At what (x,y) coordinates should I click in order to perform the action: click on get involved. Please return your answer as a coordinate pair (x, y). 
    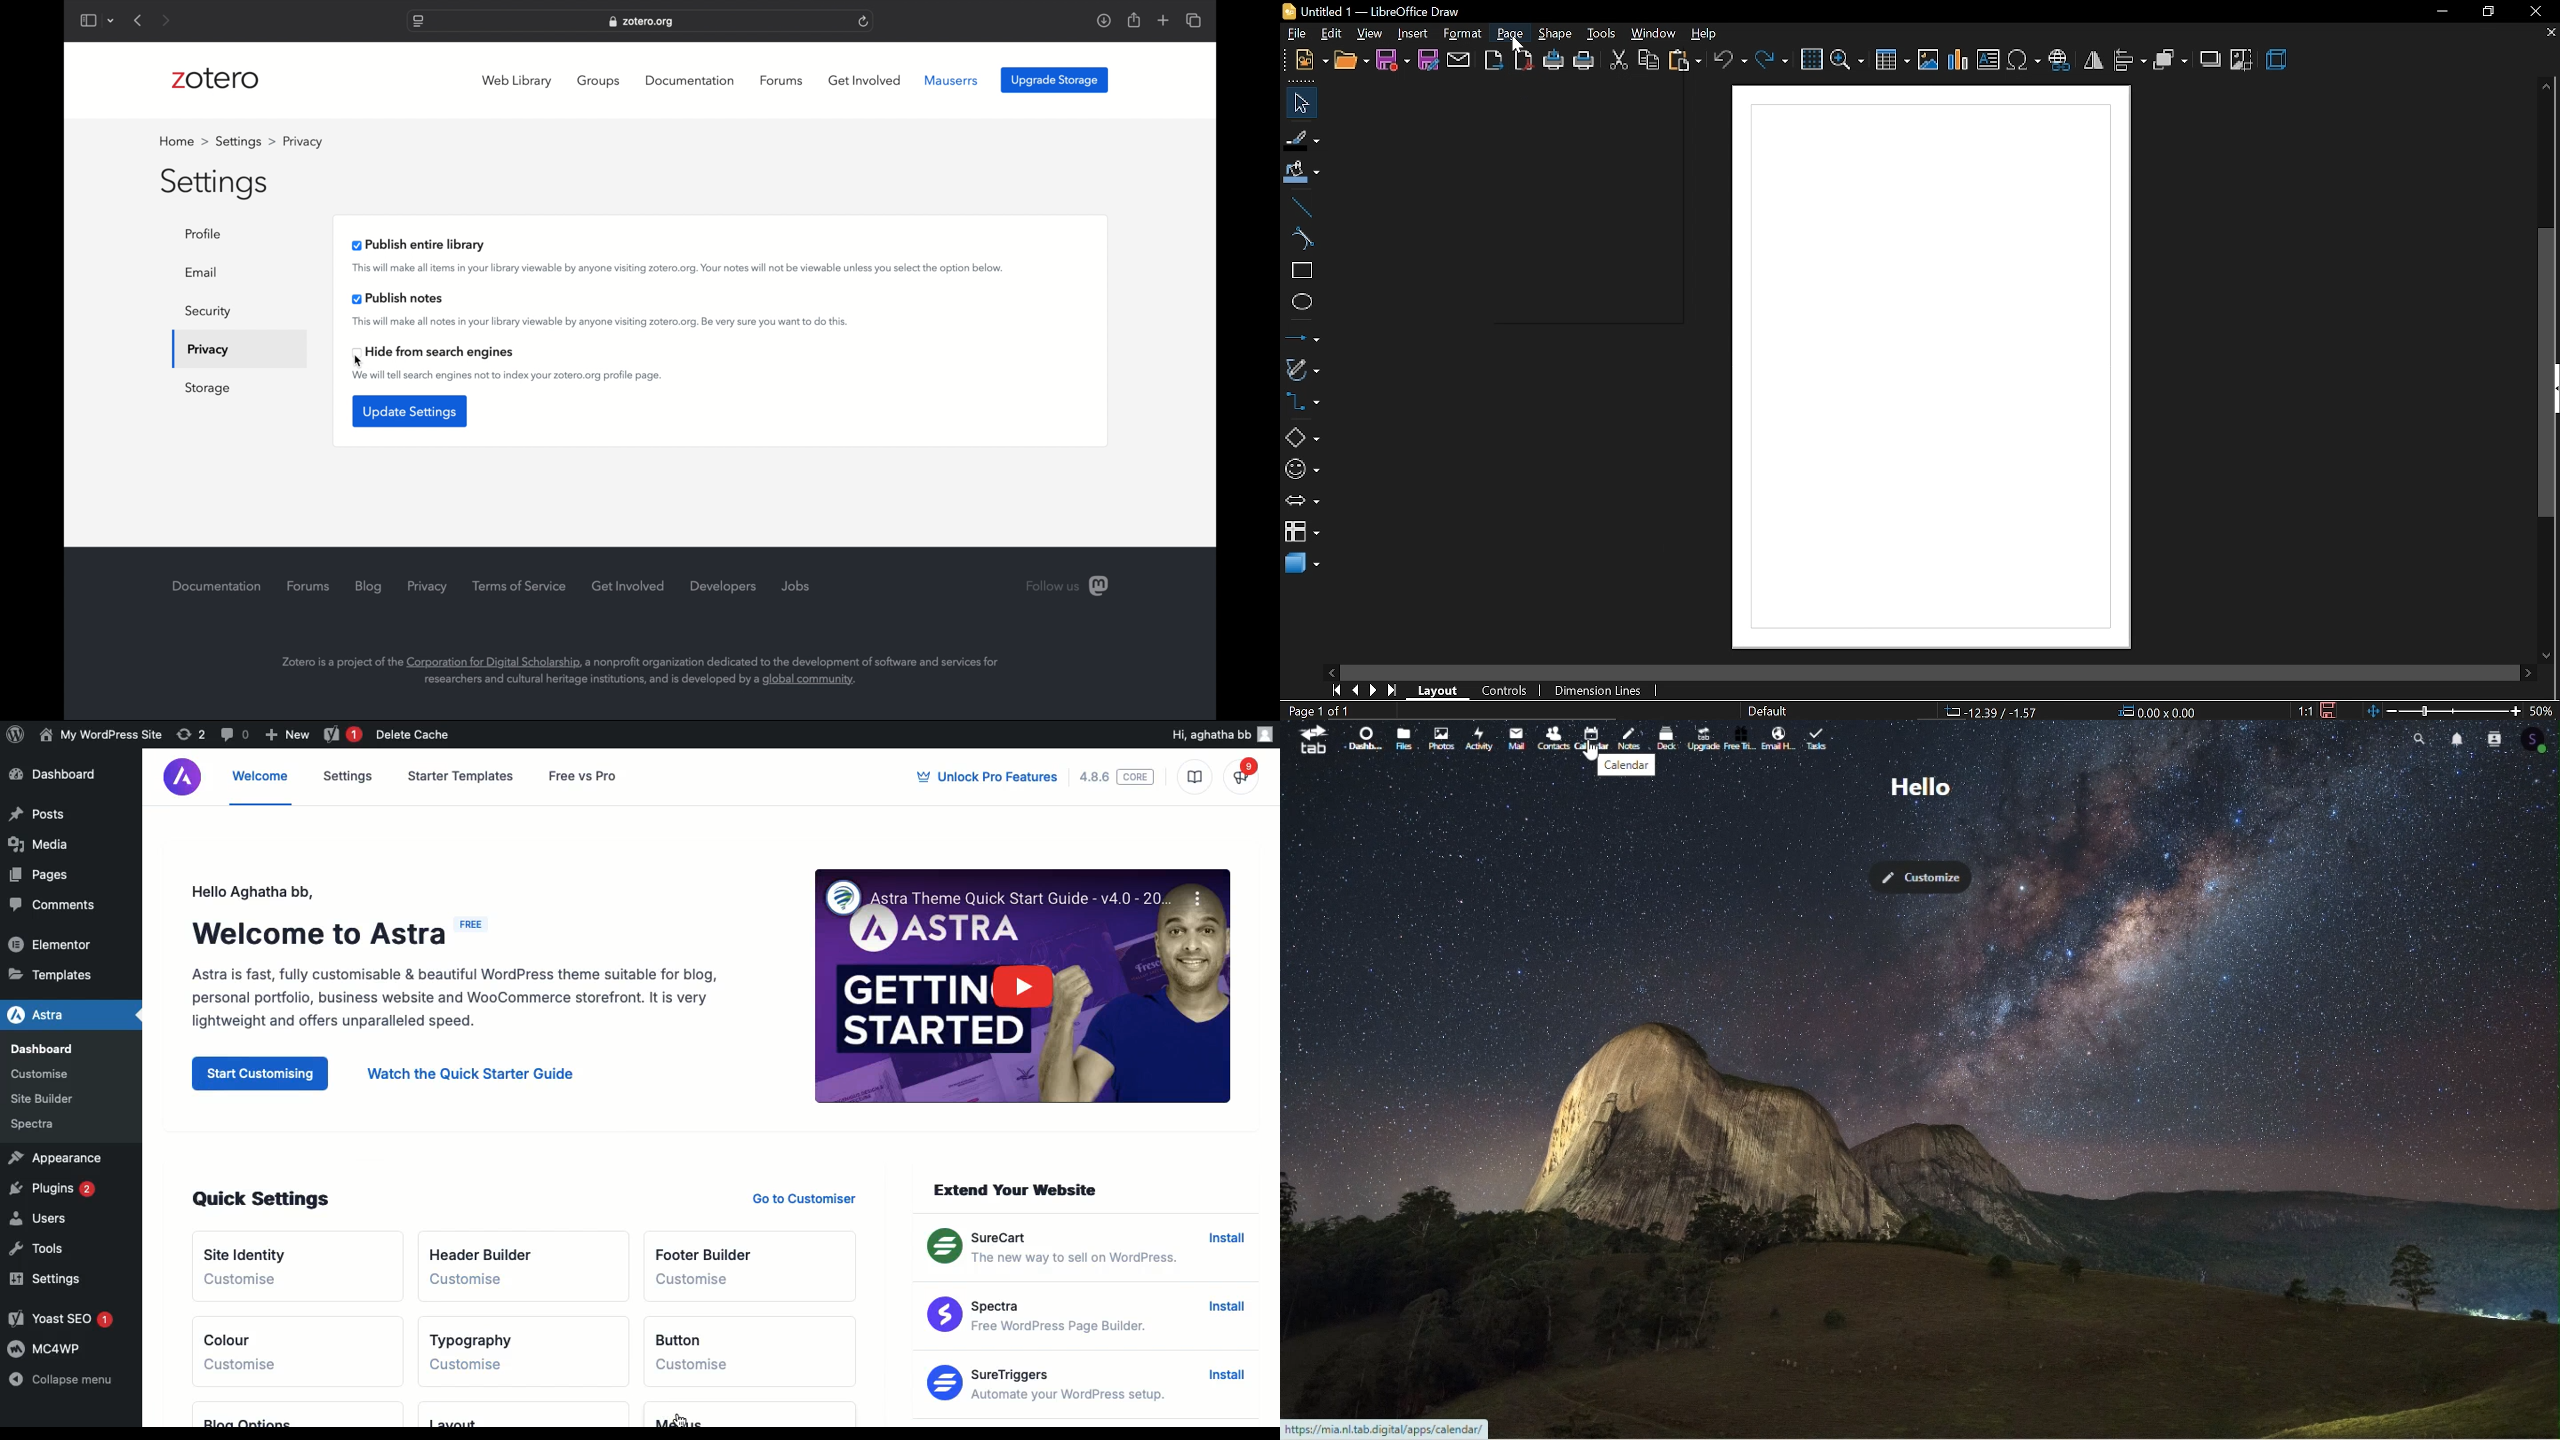
    Looking at the image, I should click on (629, 585).